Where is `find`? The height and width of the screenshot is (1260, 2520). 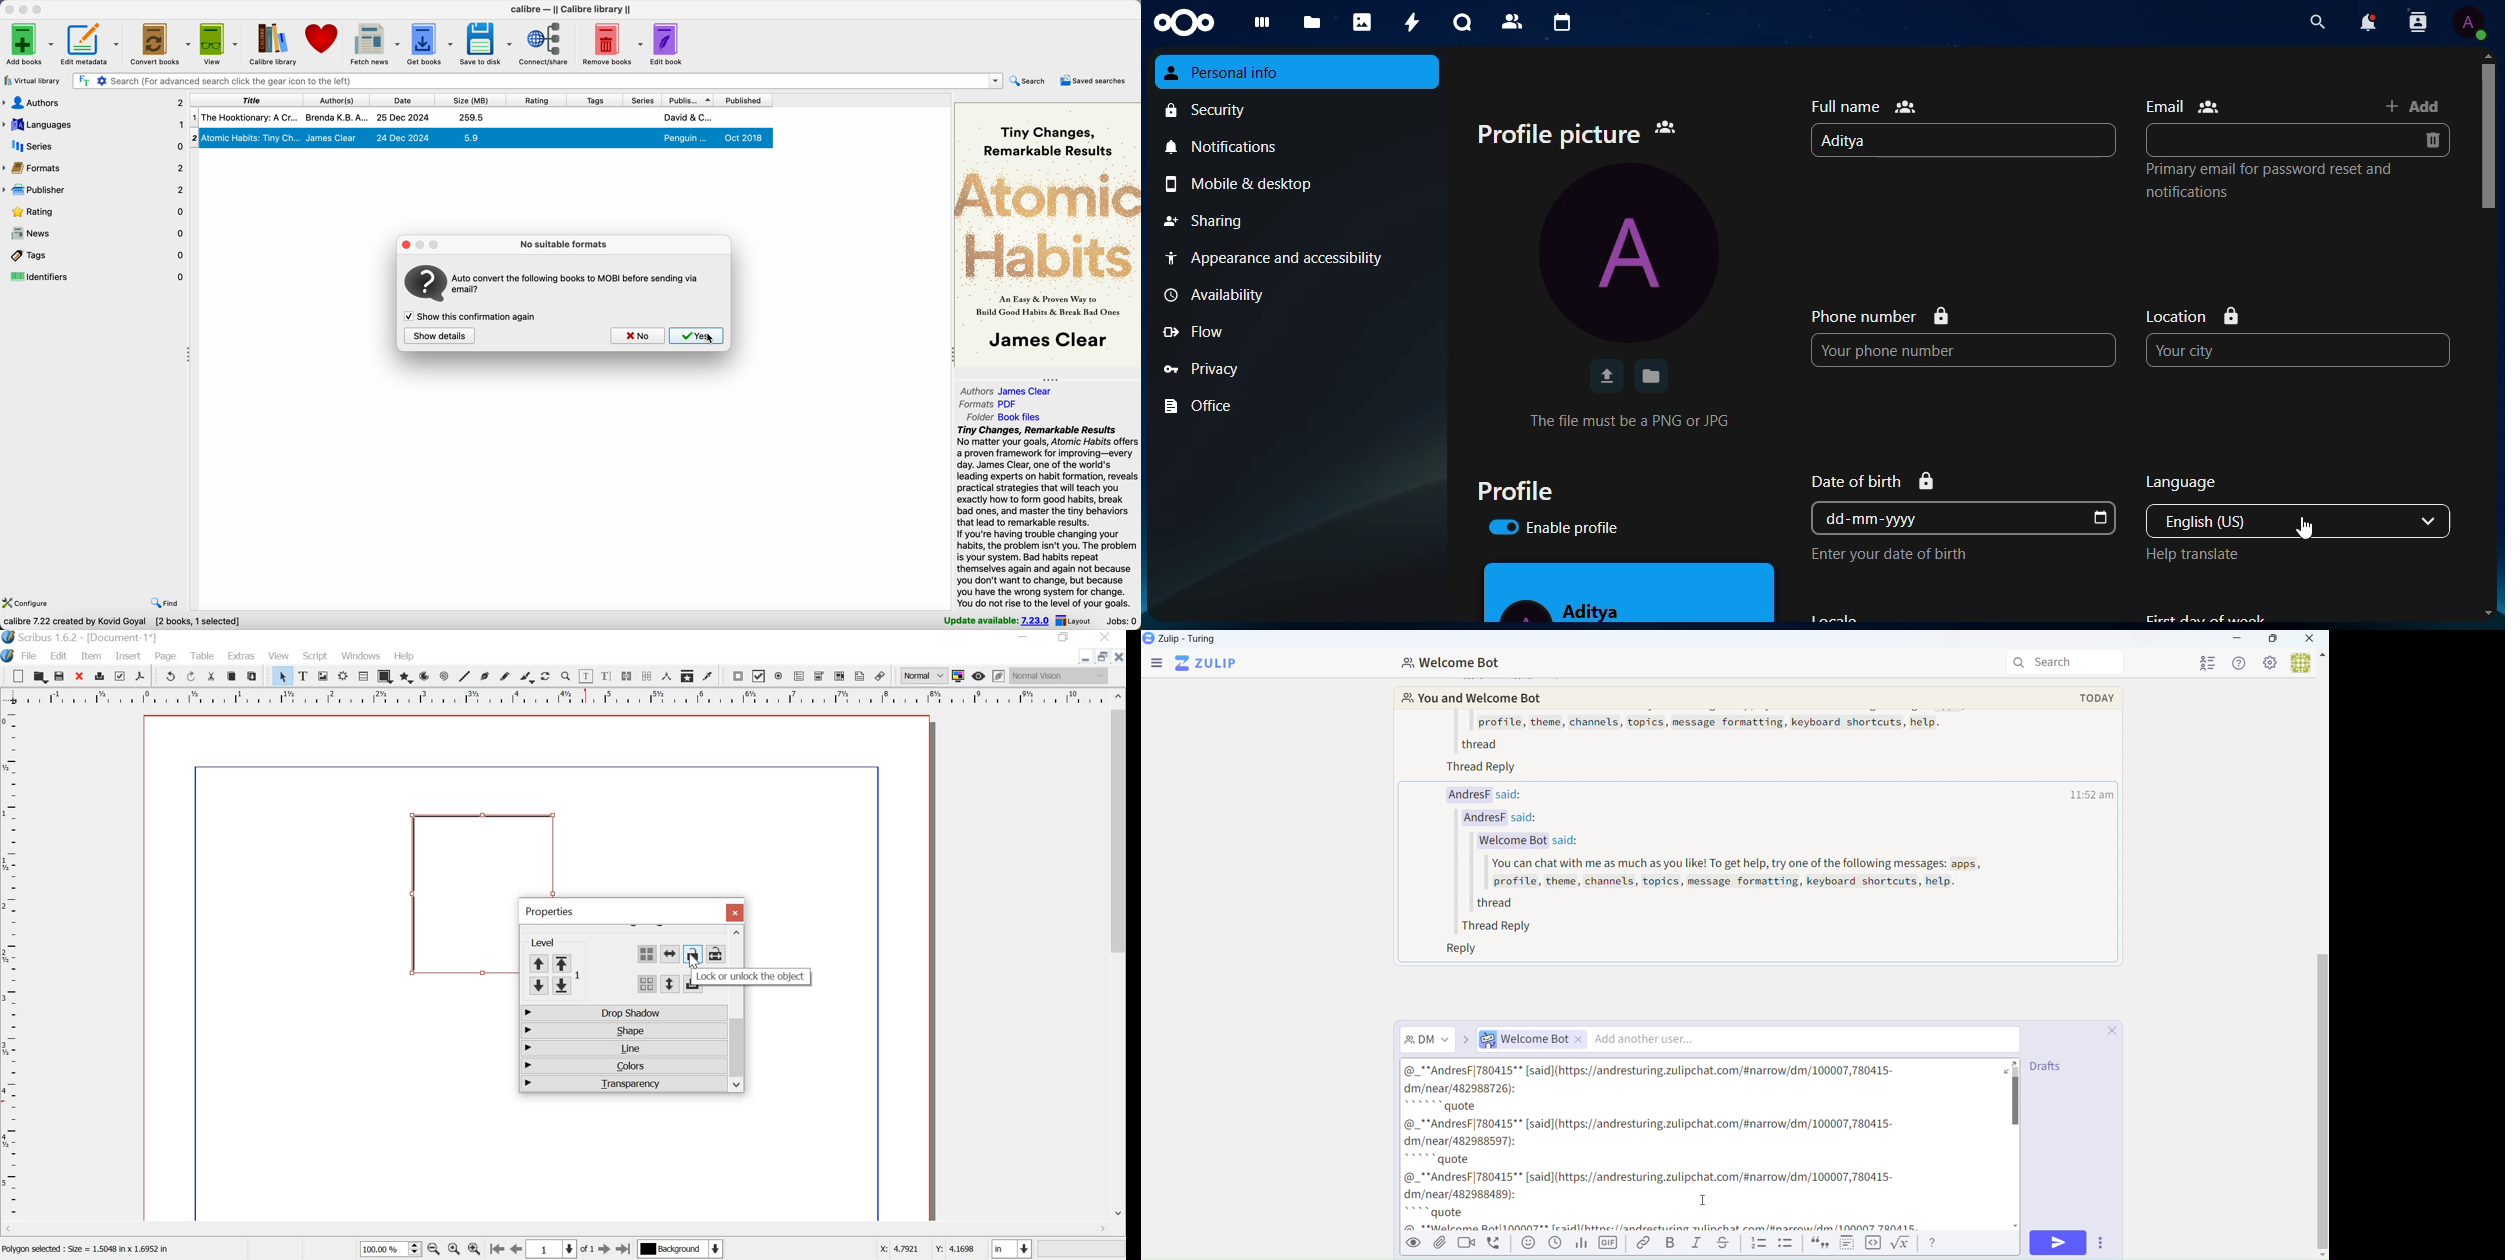
find is located at coordinates (164, 603).